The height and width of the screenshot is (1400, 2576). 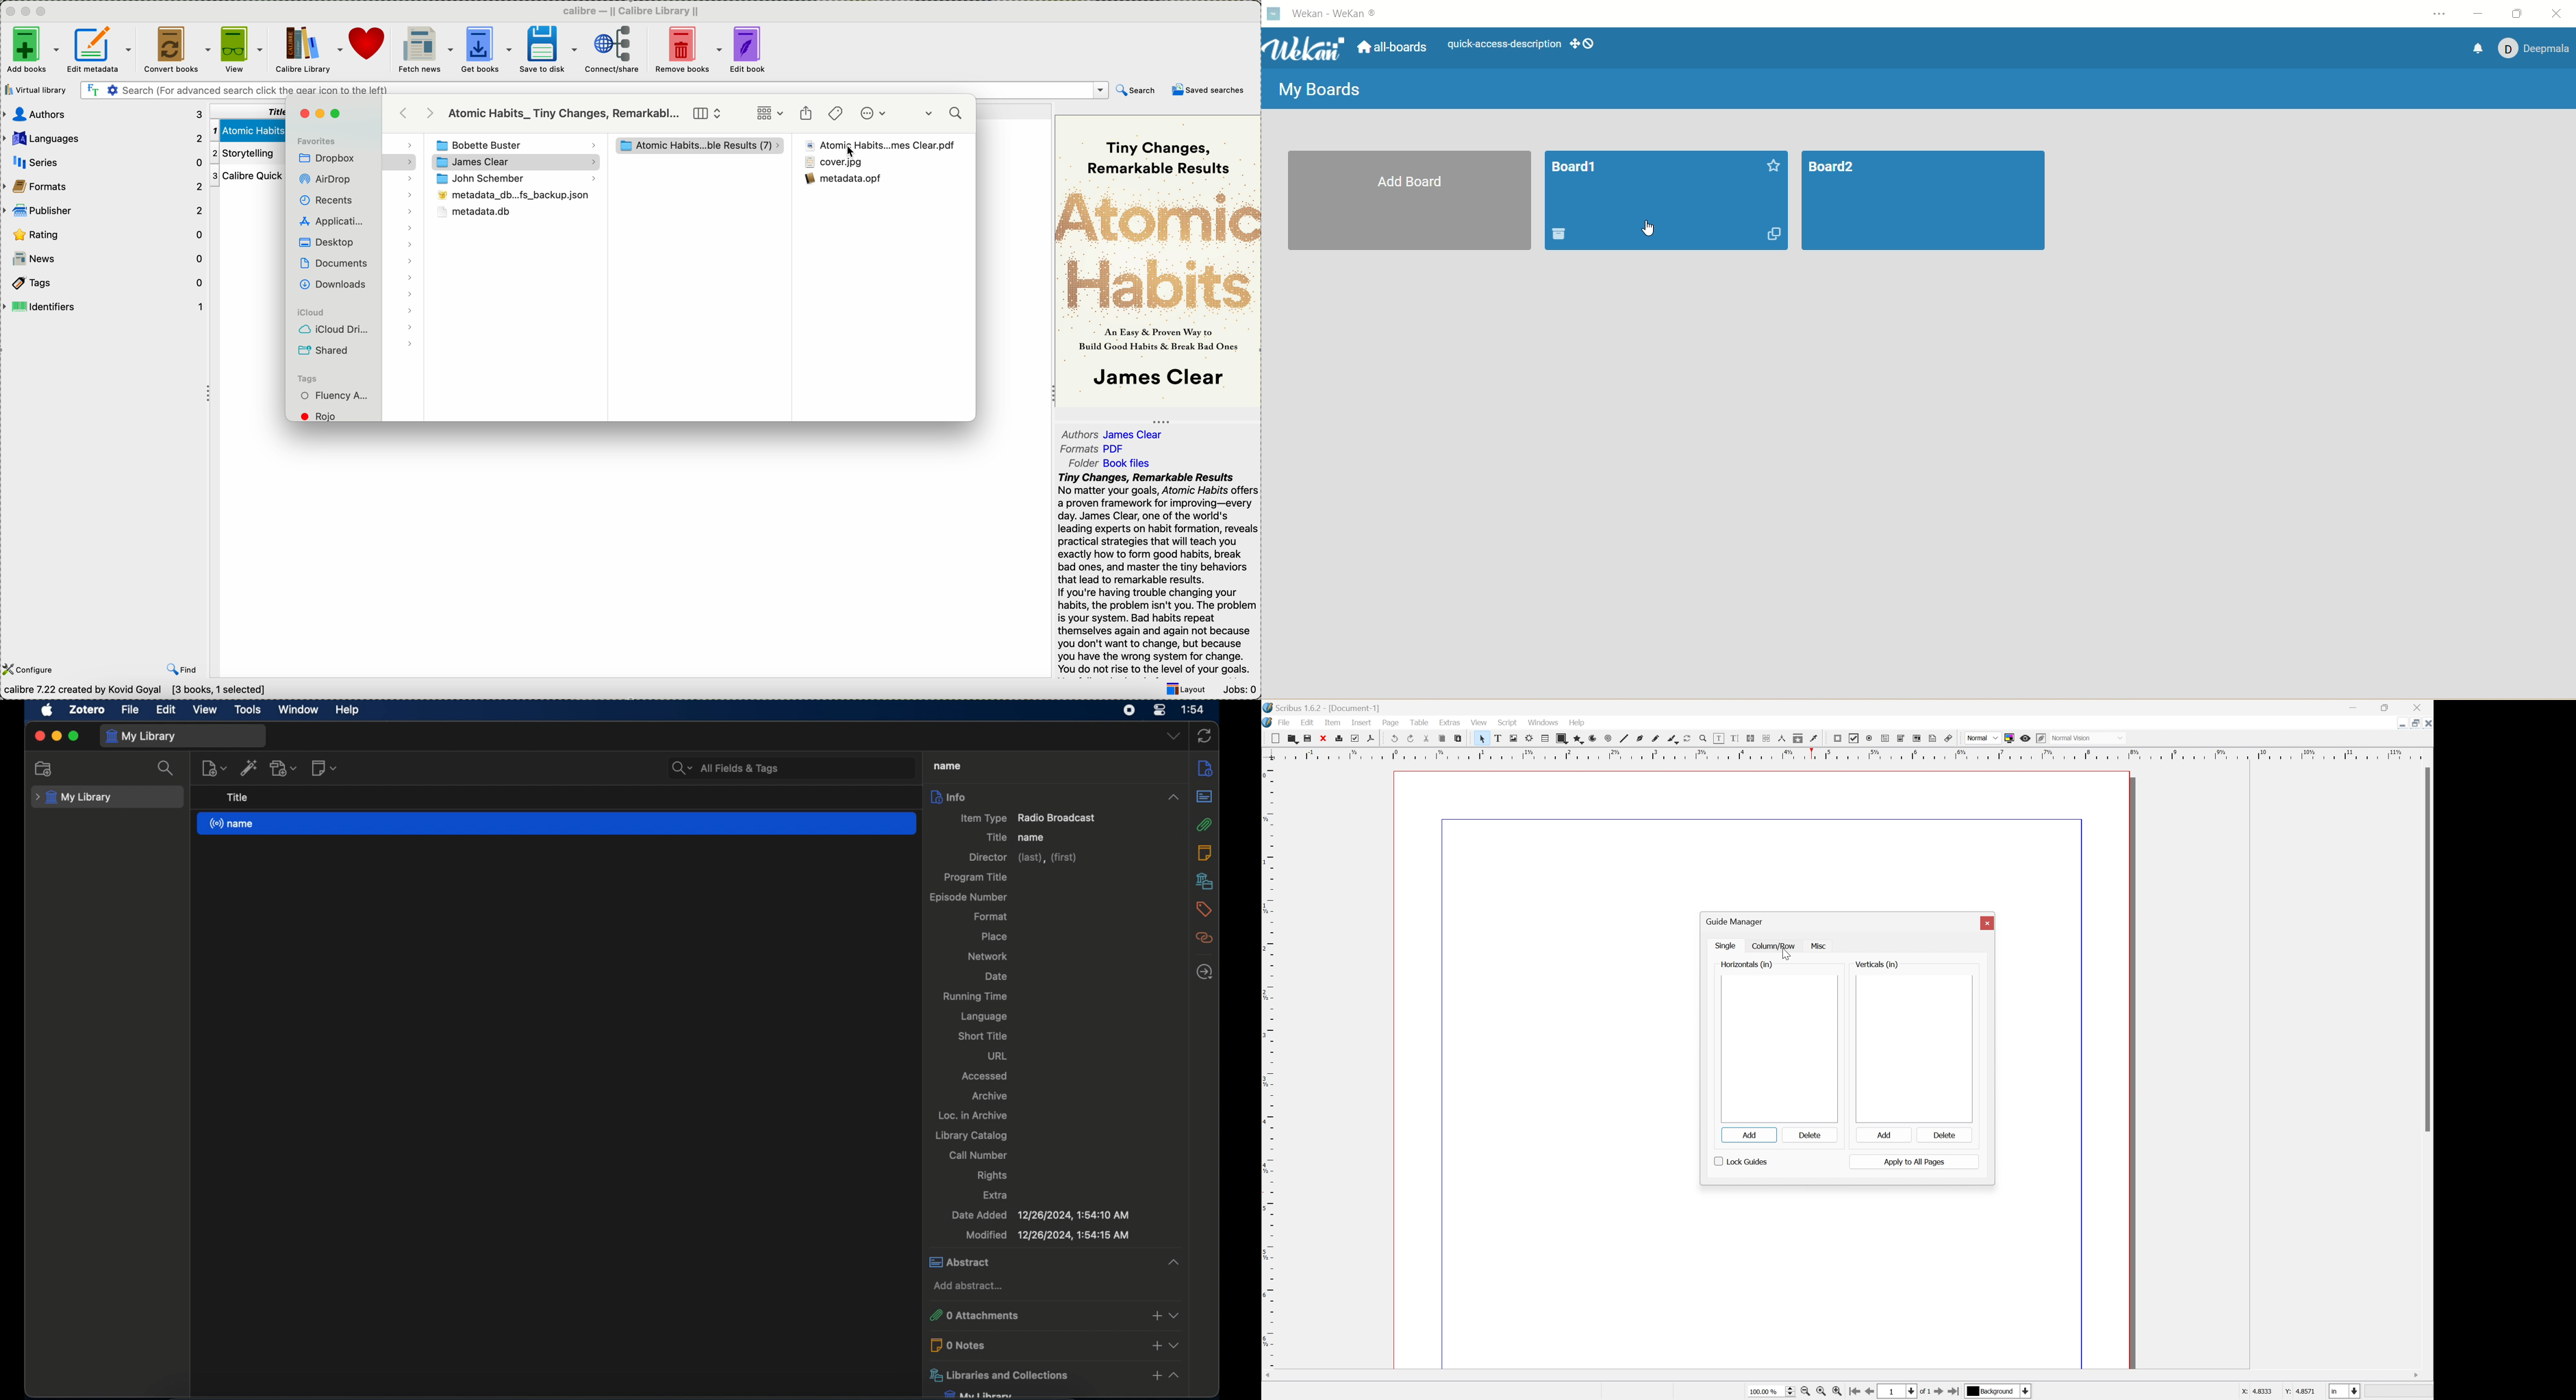 What do you see at coordinates (1592, 739) in the screenshot?
I see `arc` at bounding box center [1592, 739].